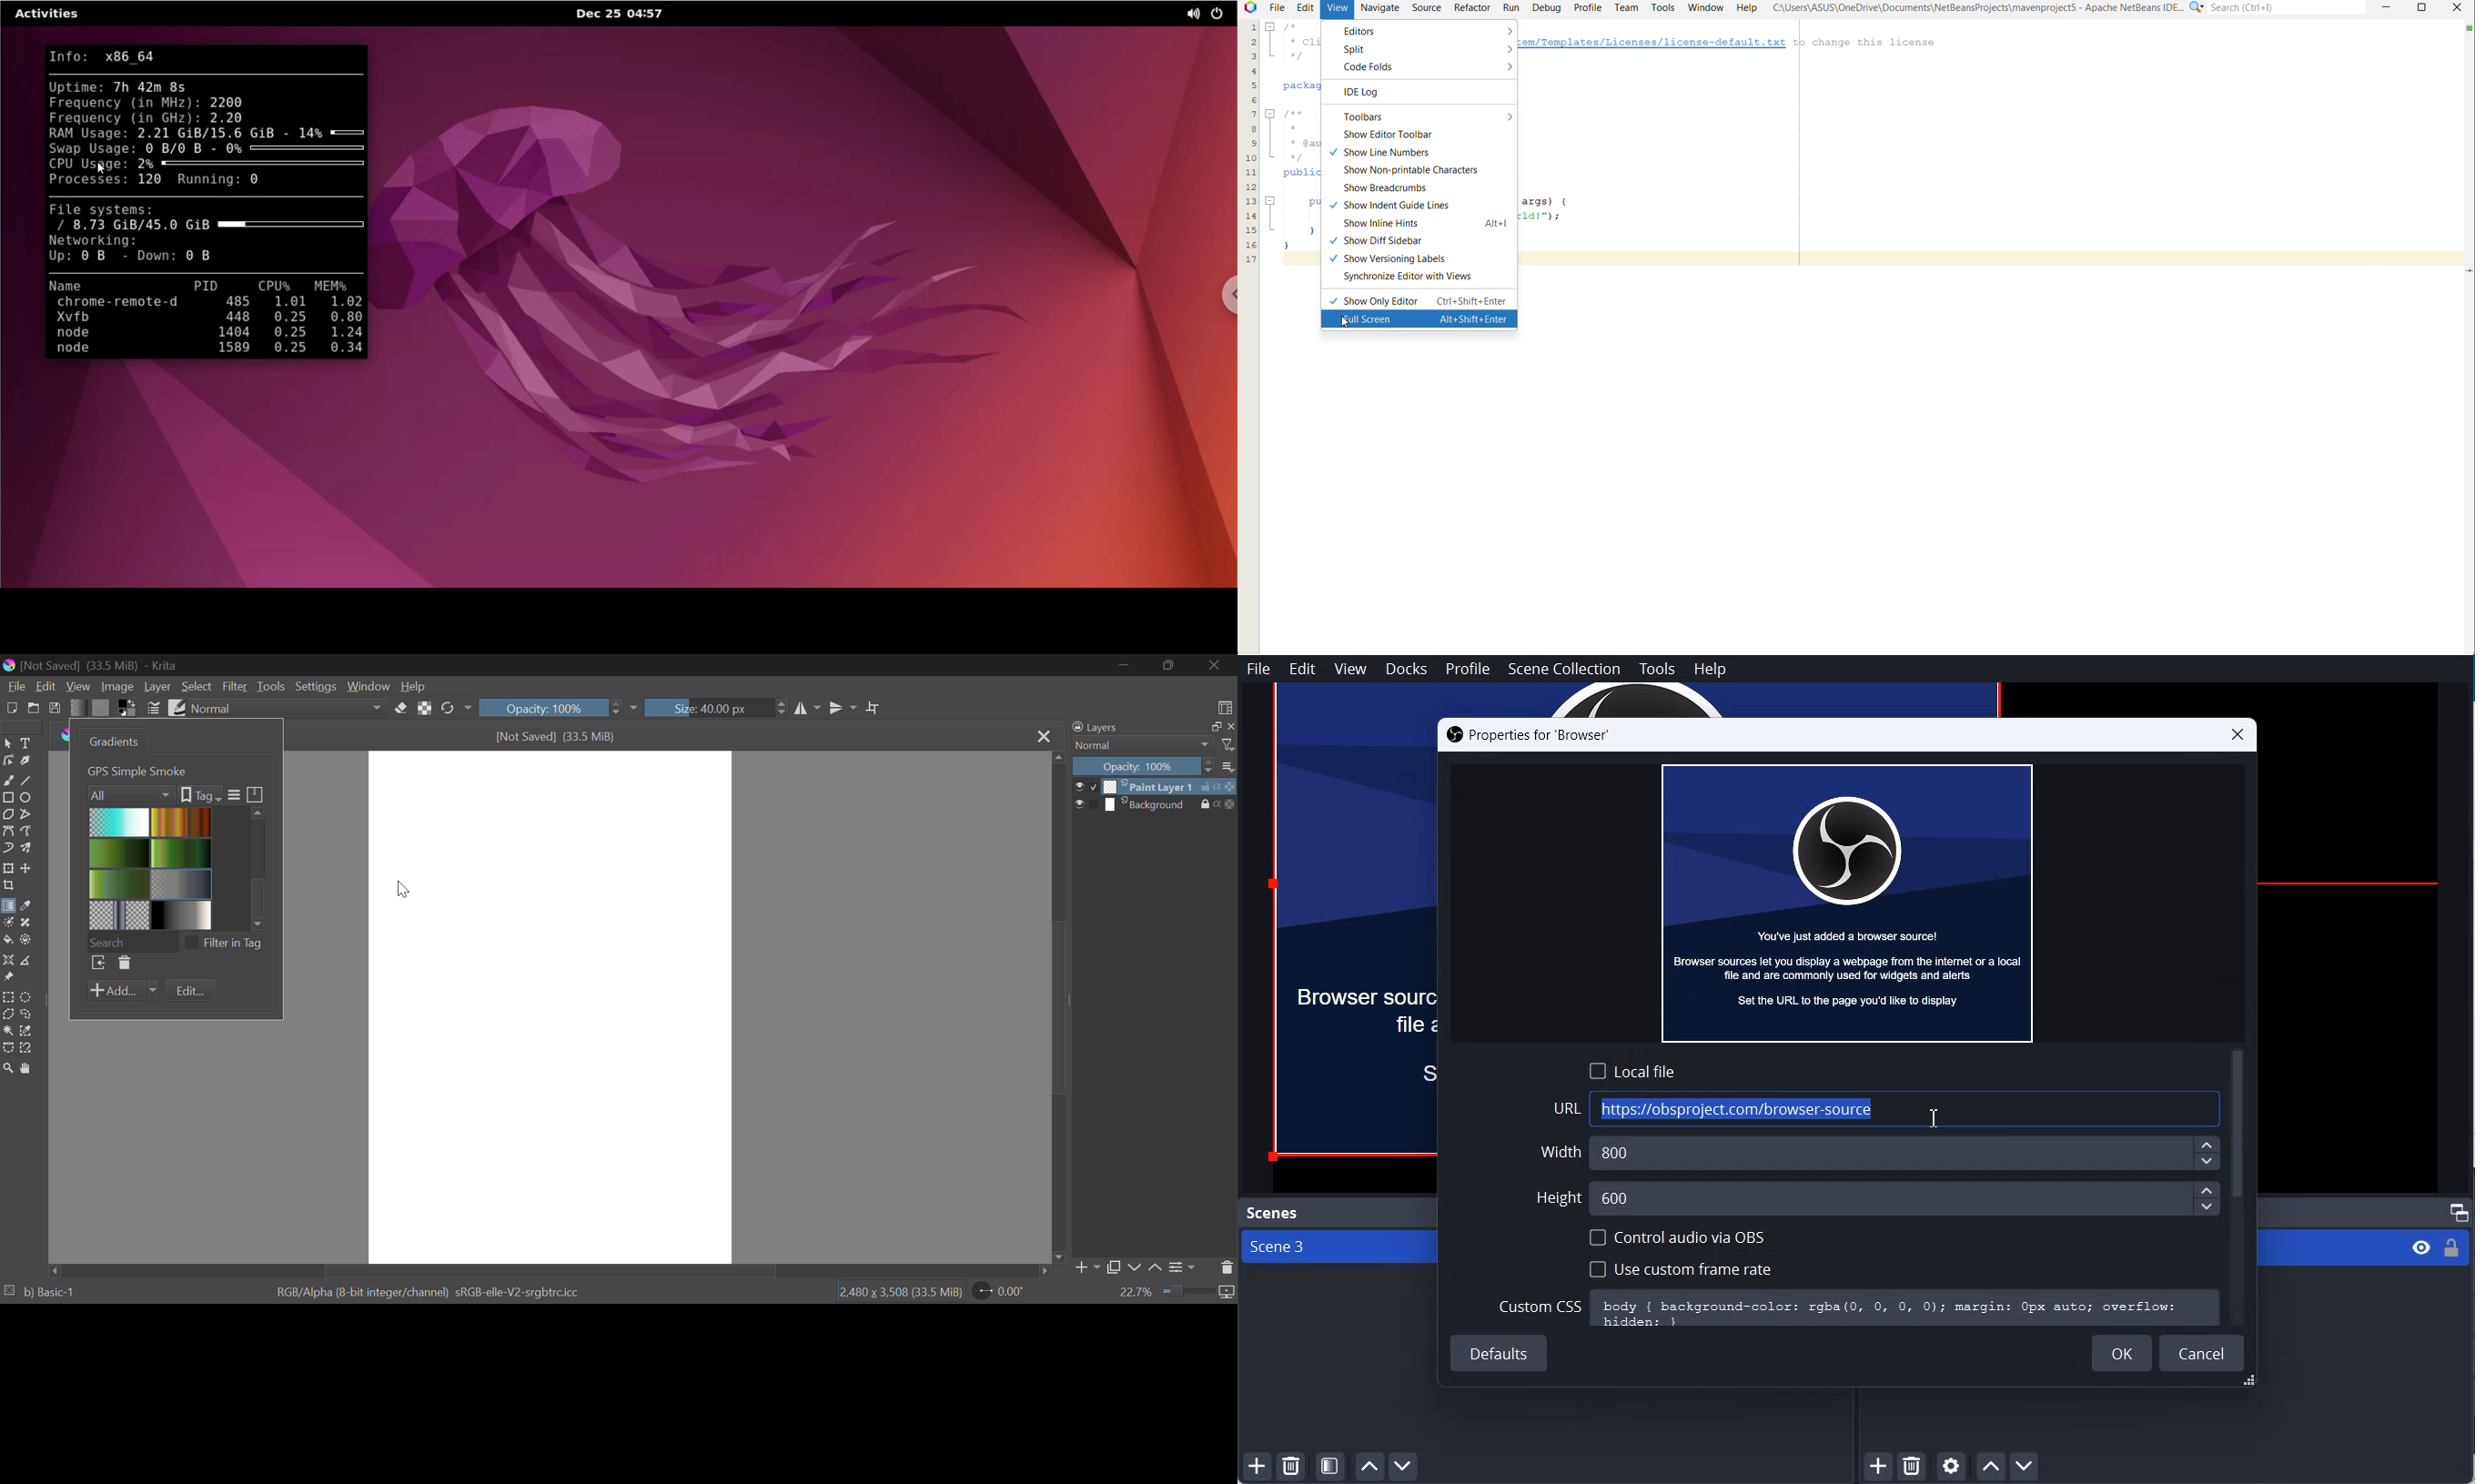  I want to click on (un)check Control audio via OBS, so click(1678, 1237).